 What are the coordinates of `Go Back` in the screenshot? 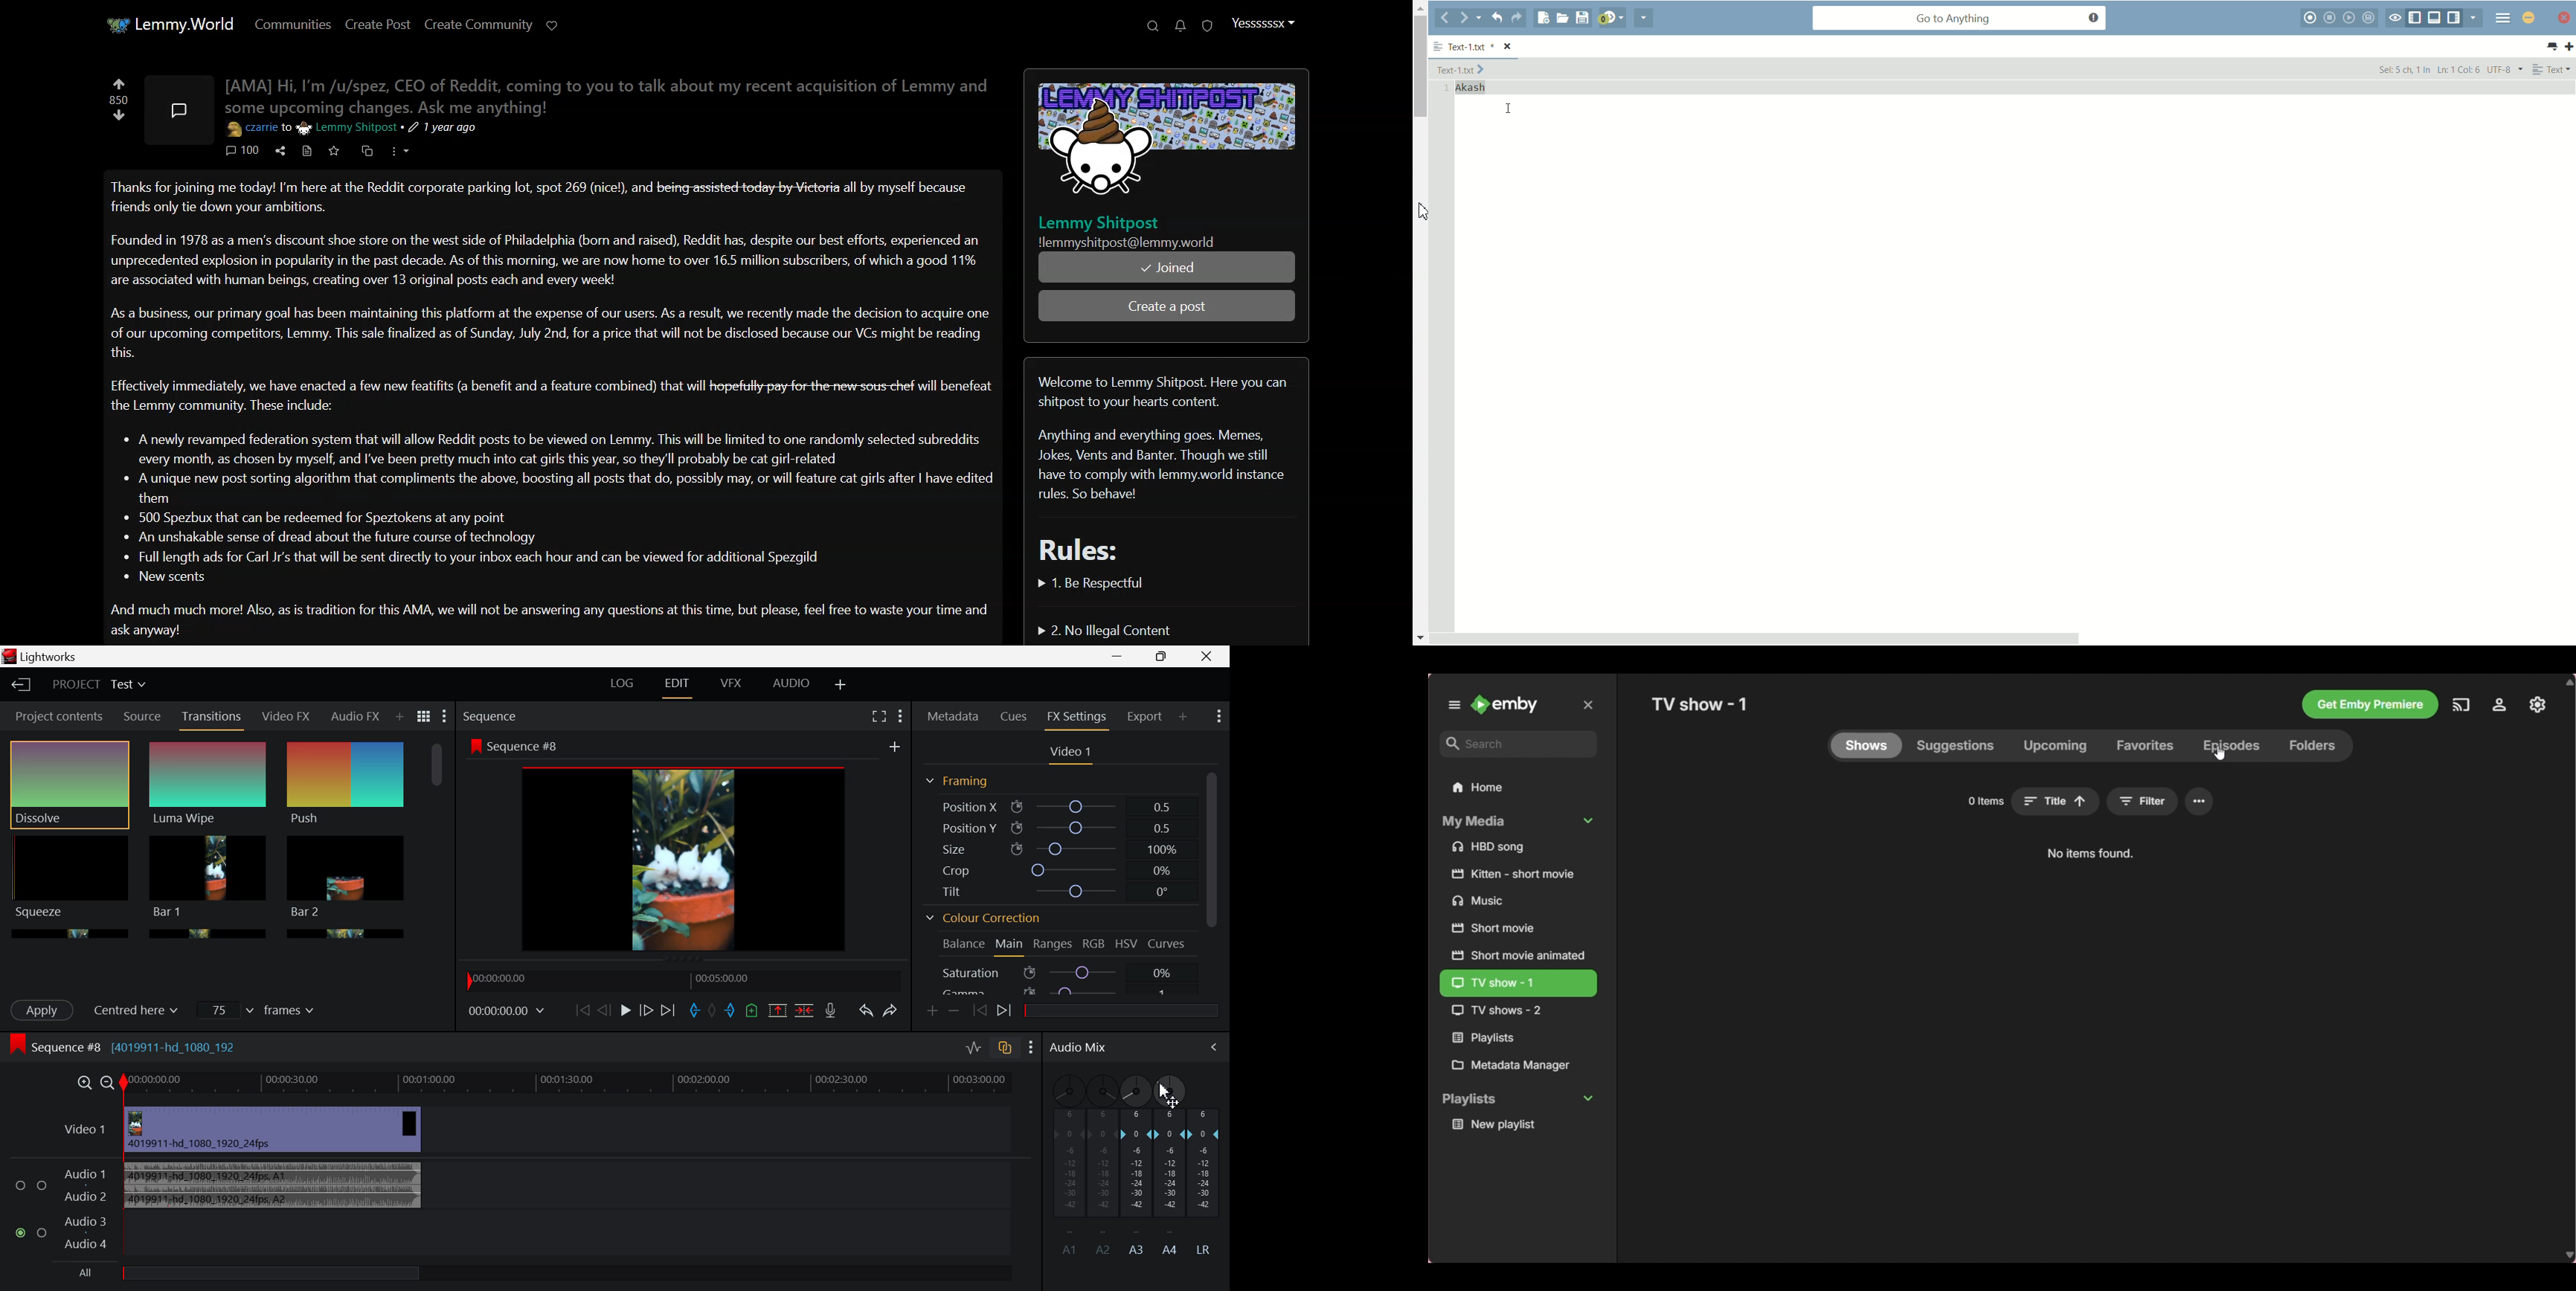 It's located at (603, 1011).